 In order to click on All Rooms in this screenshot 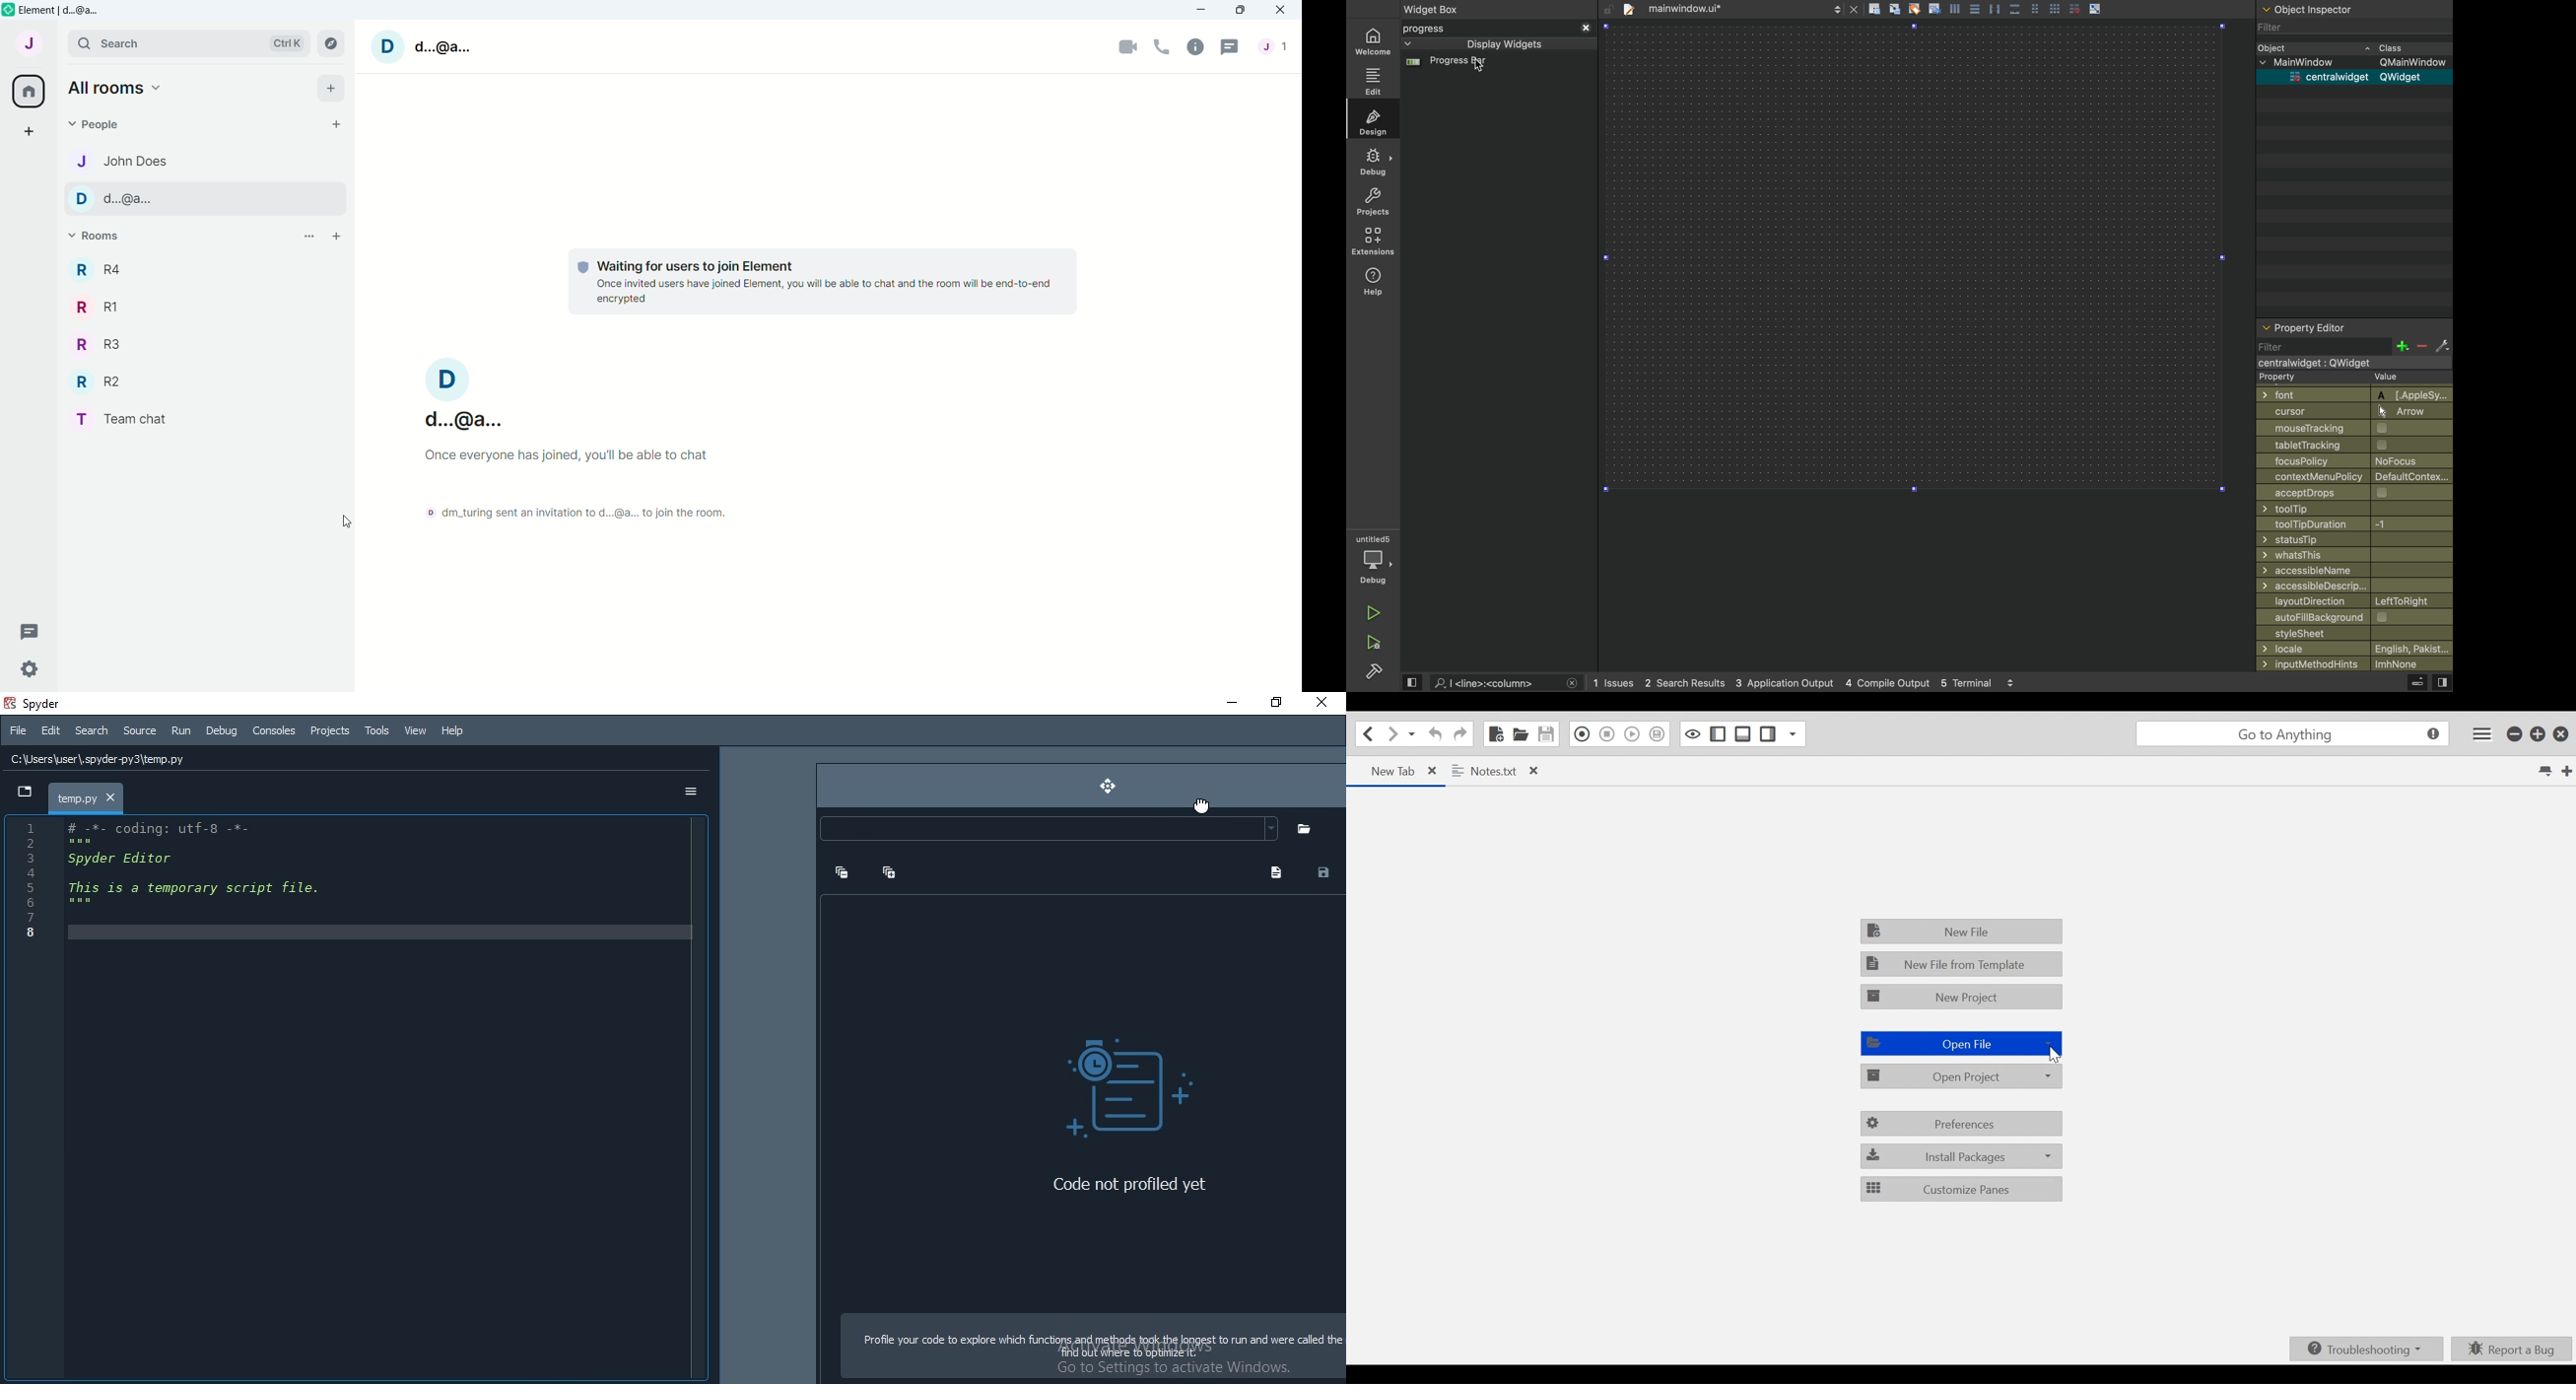, I will do `click(29, 92)`.